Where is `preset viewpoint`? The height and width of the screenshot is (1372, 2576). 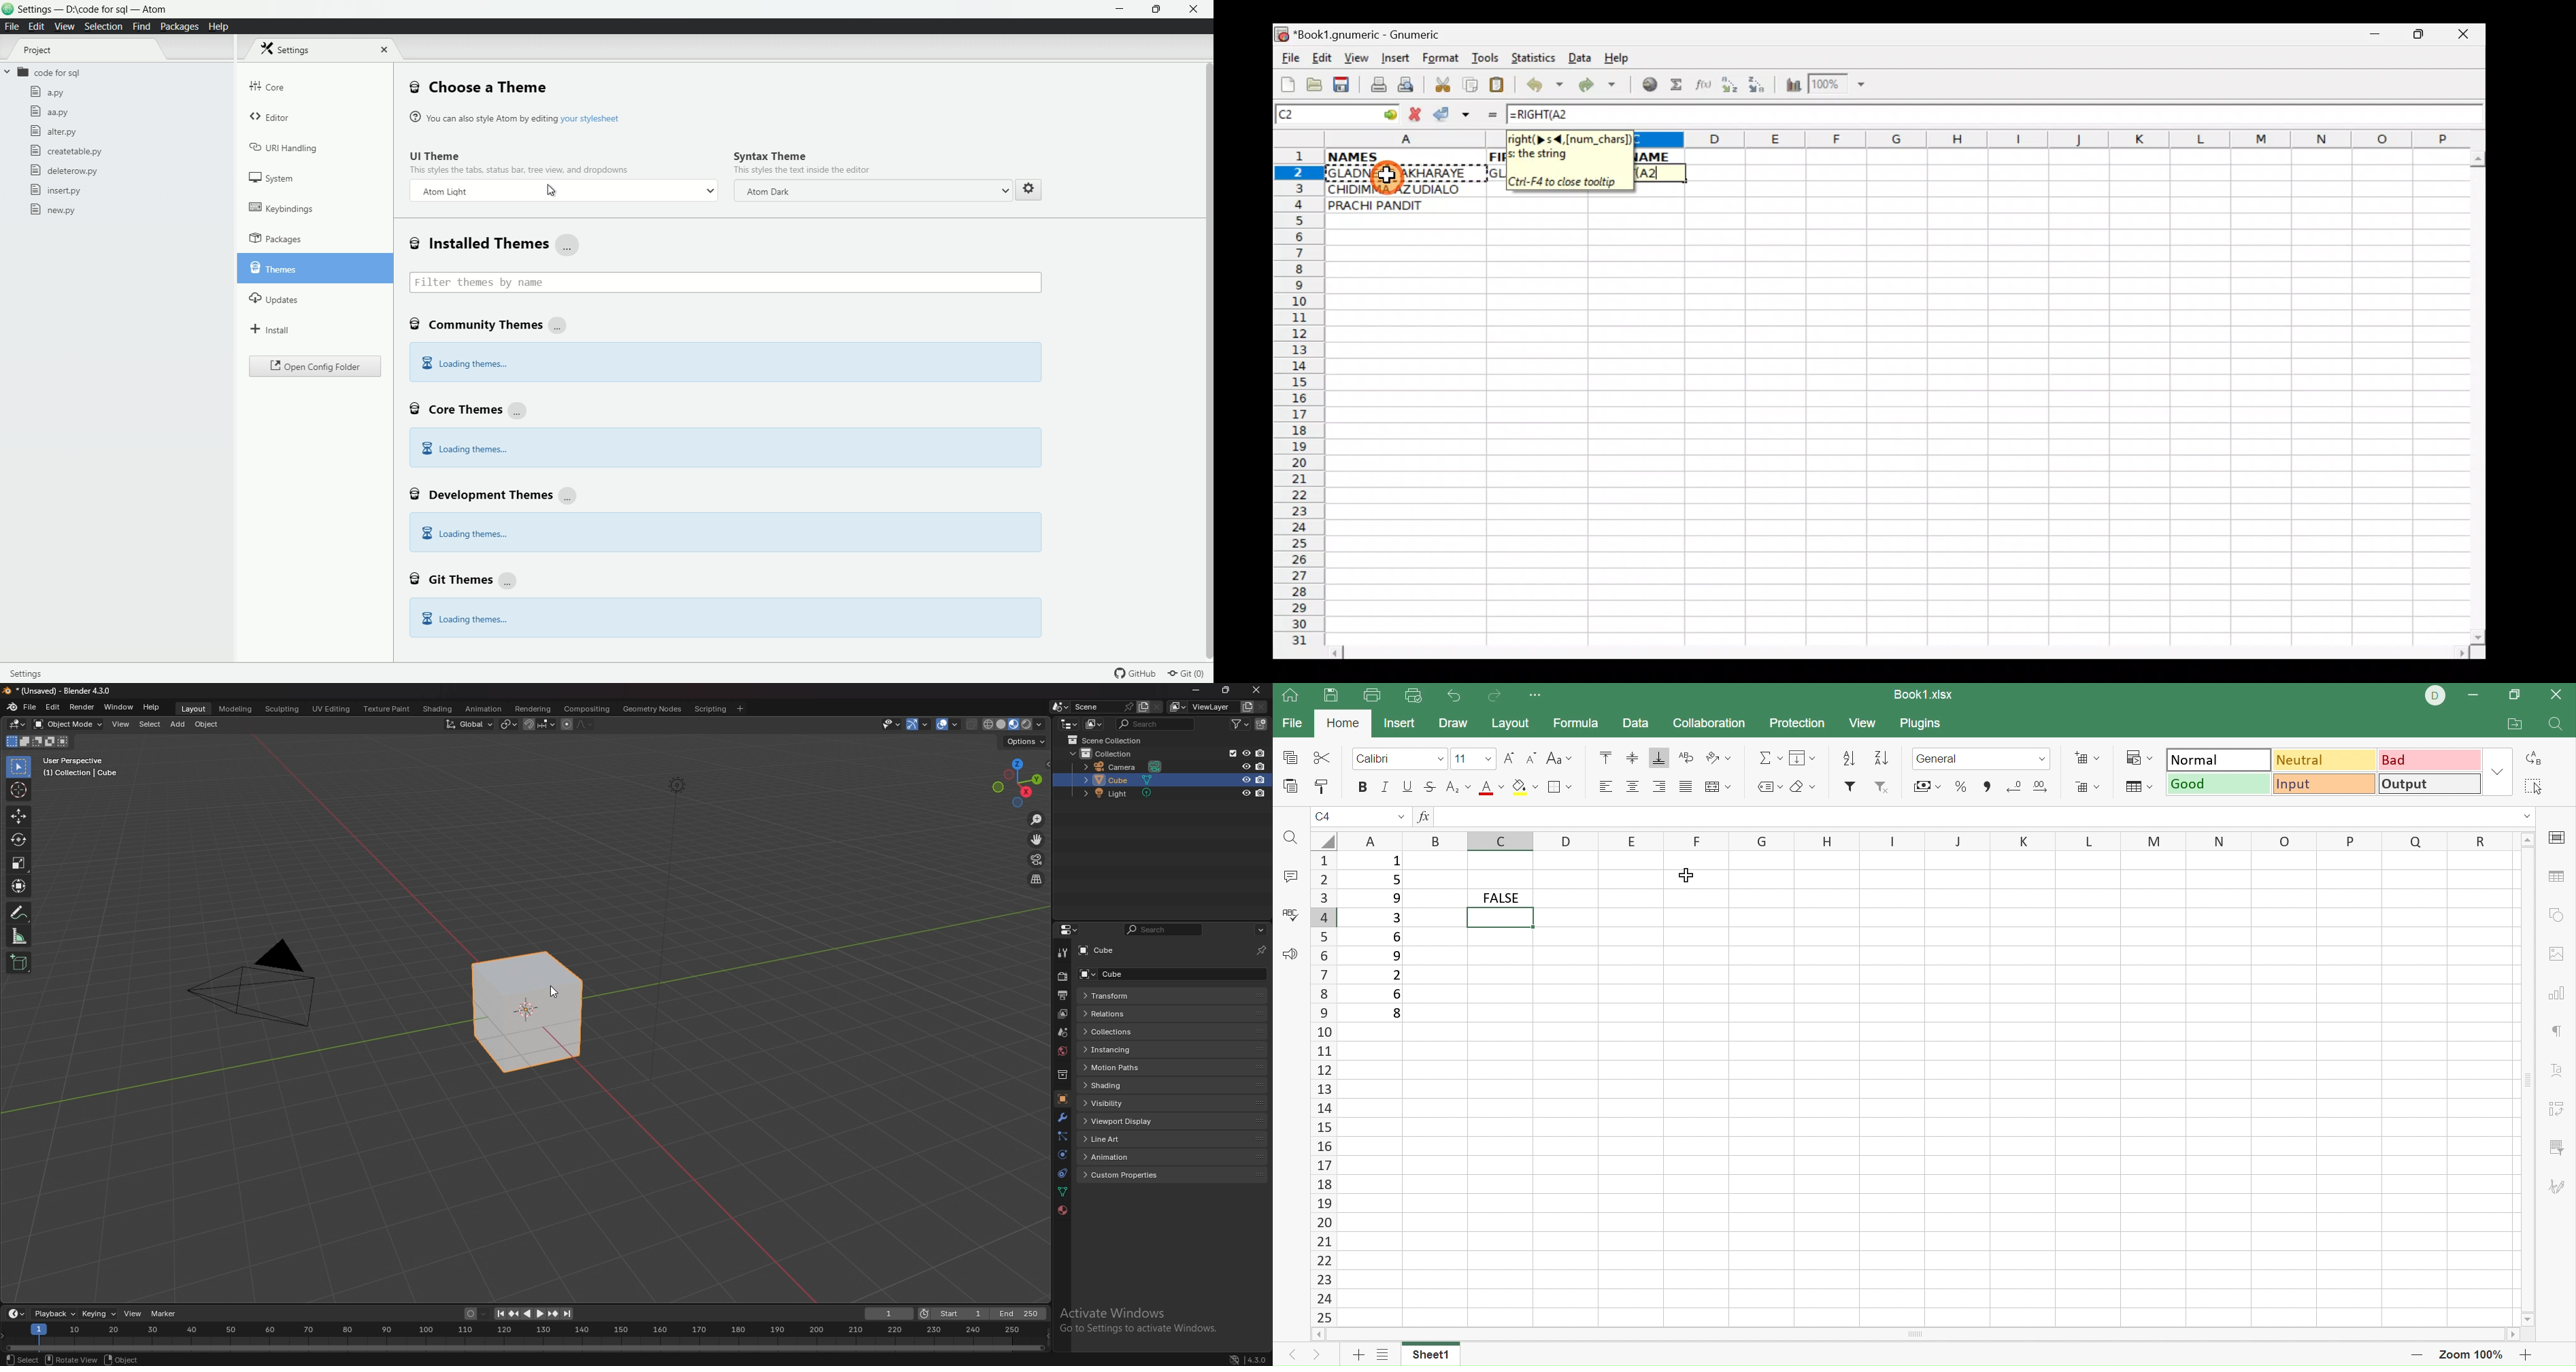
preset viewpoint is located at coordinates (1017, 782).